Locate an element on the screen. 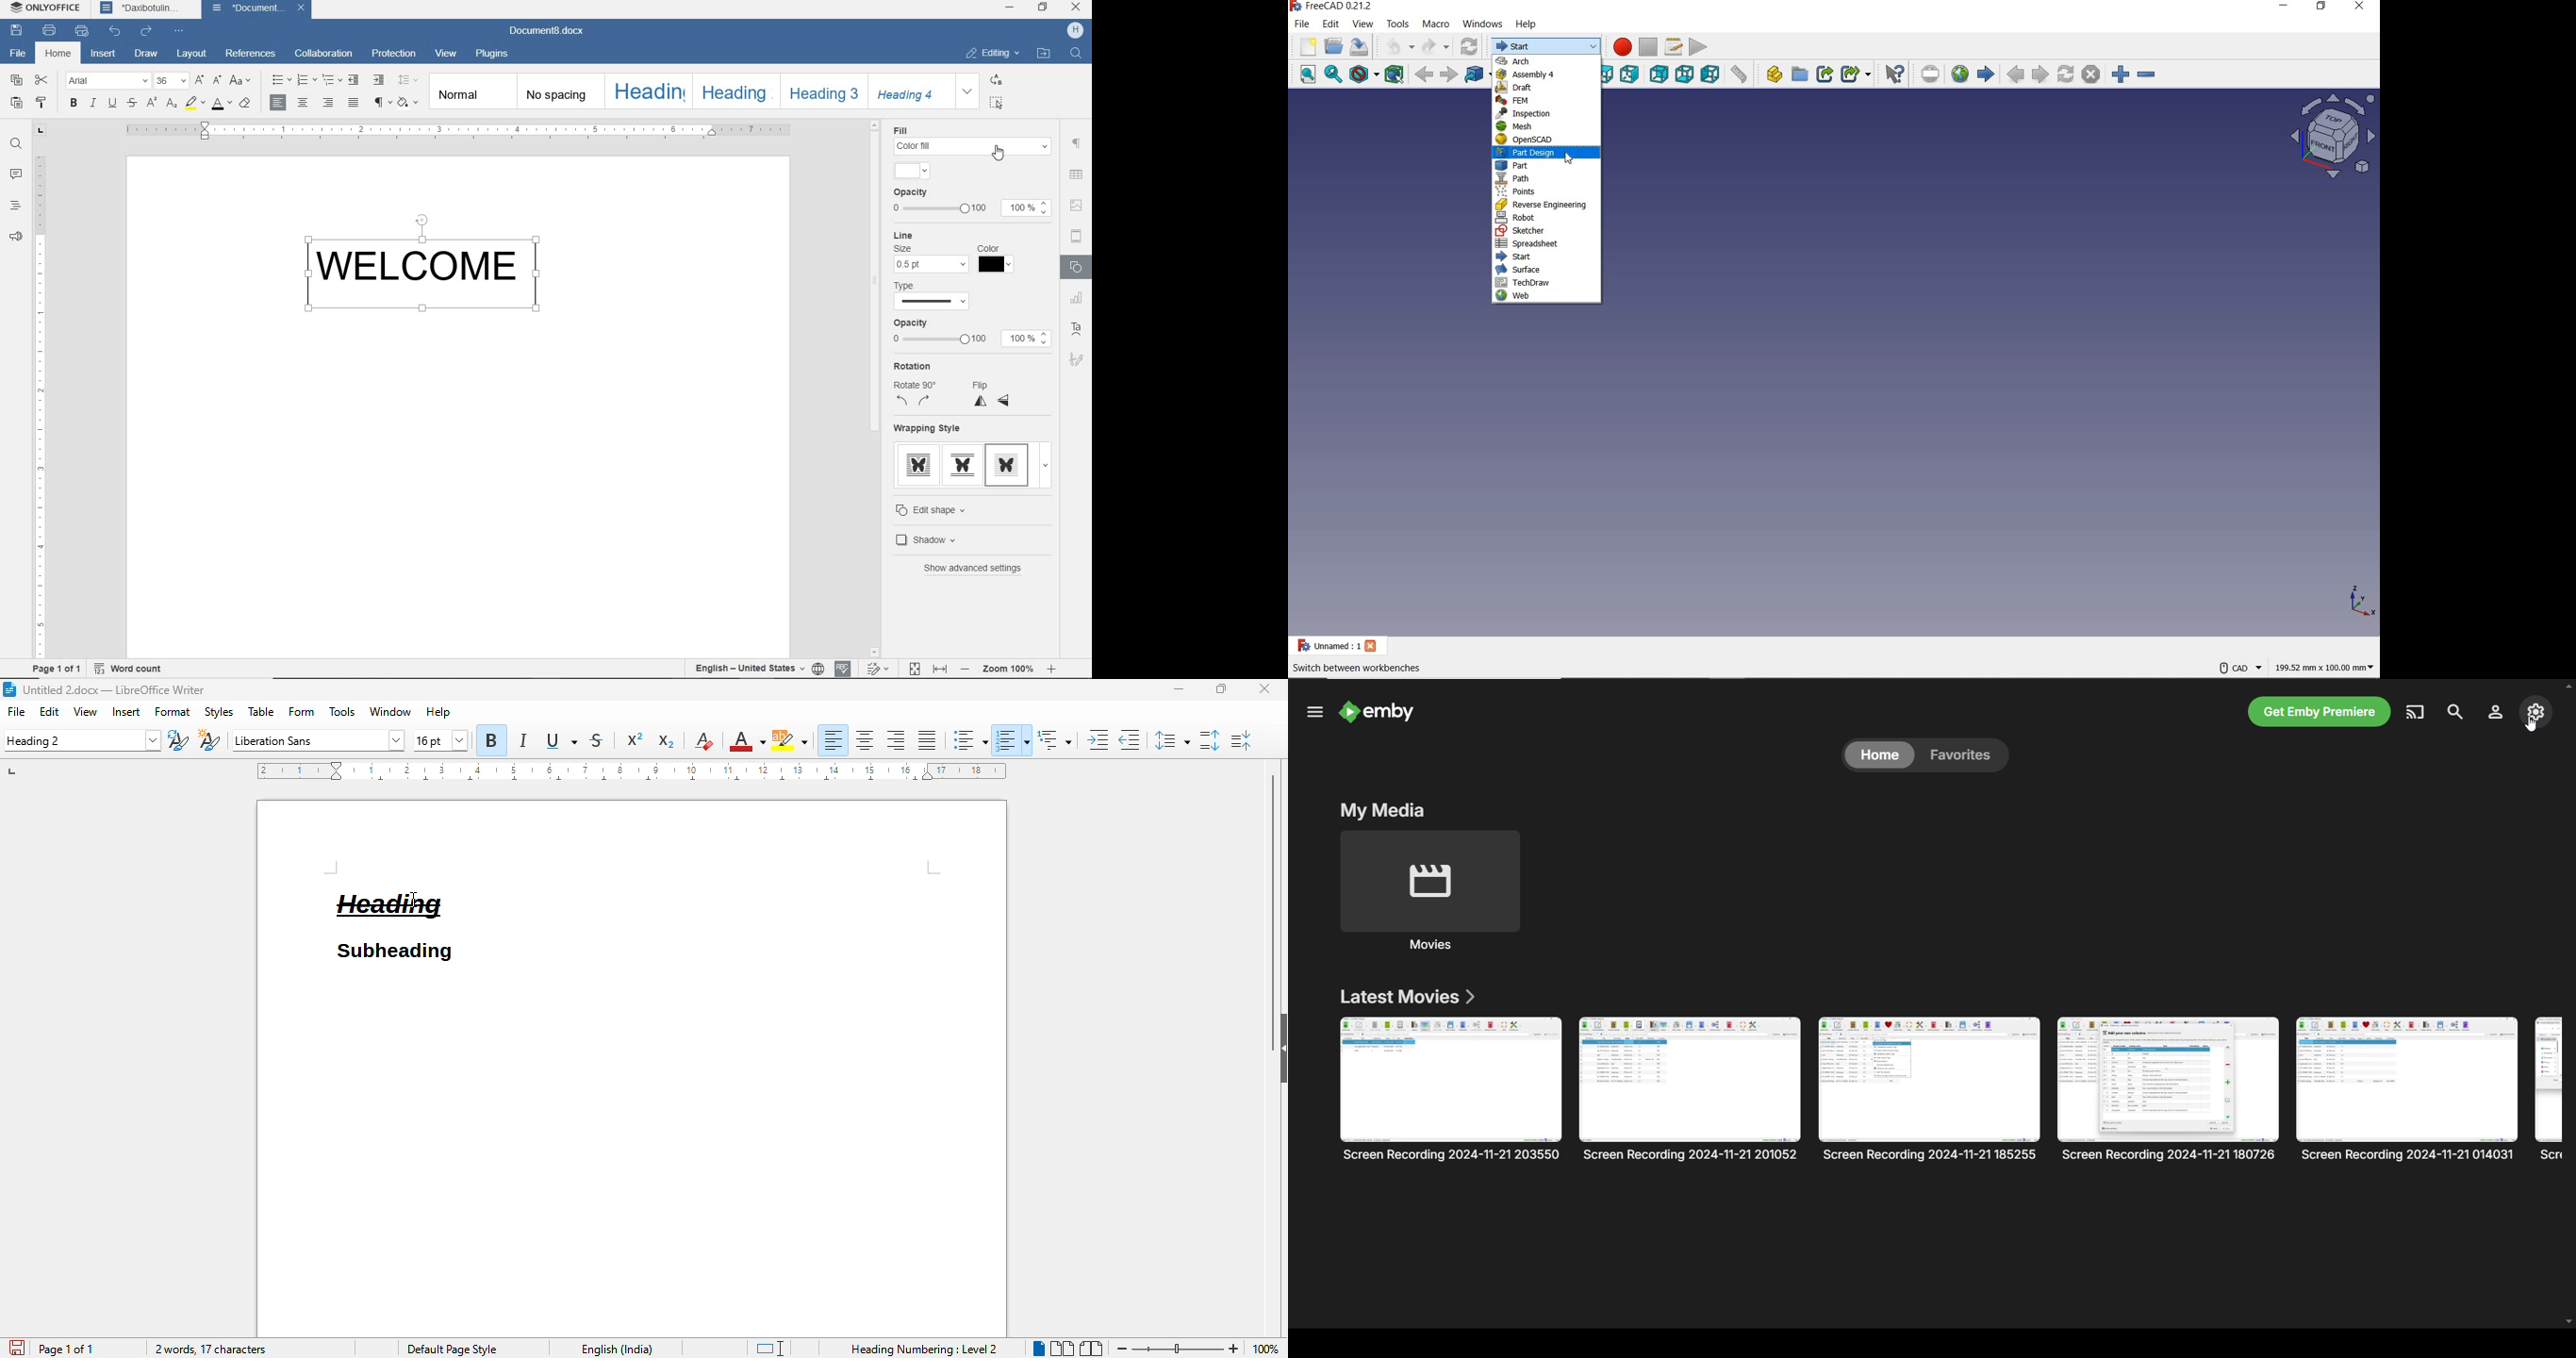 The width and height of the screenshot is (2576, 1372). REDO is located at coordinates (1436, 47).